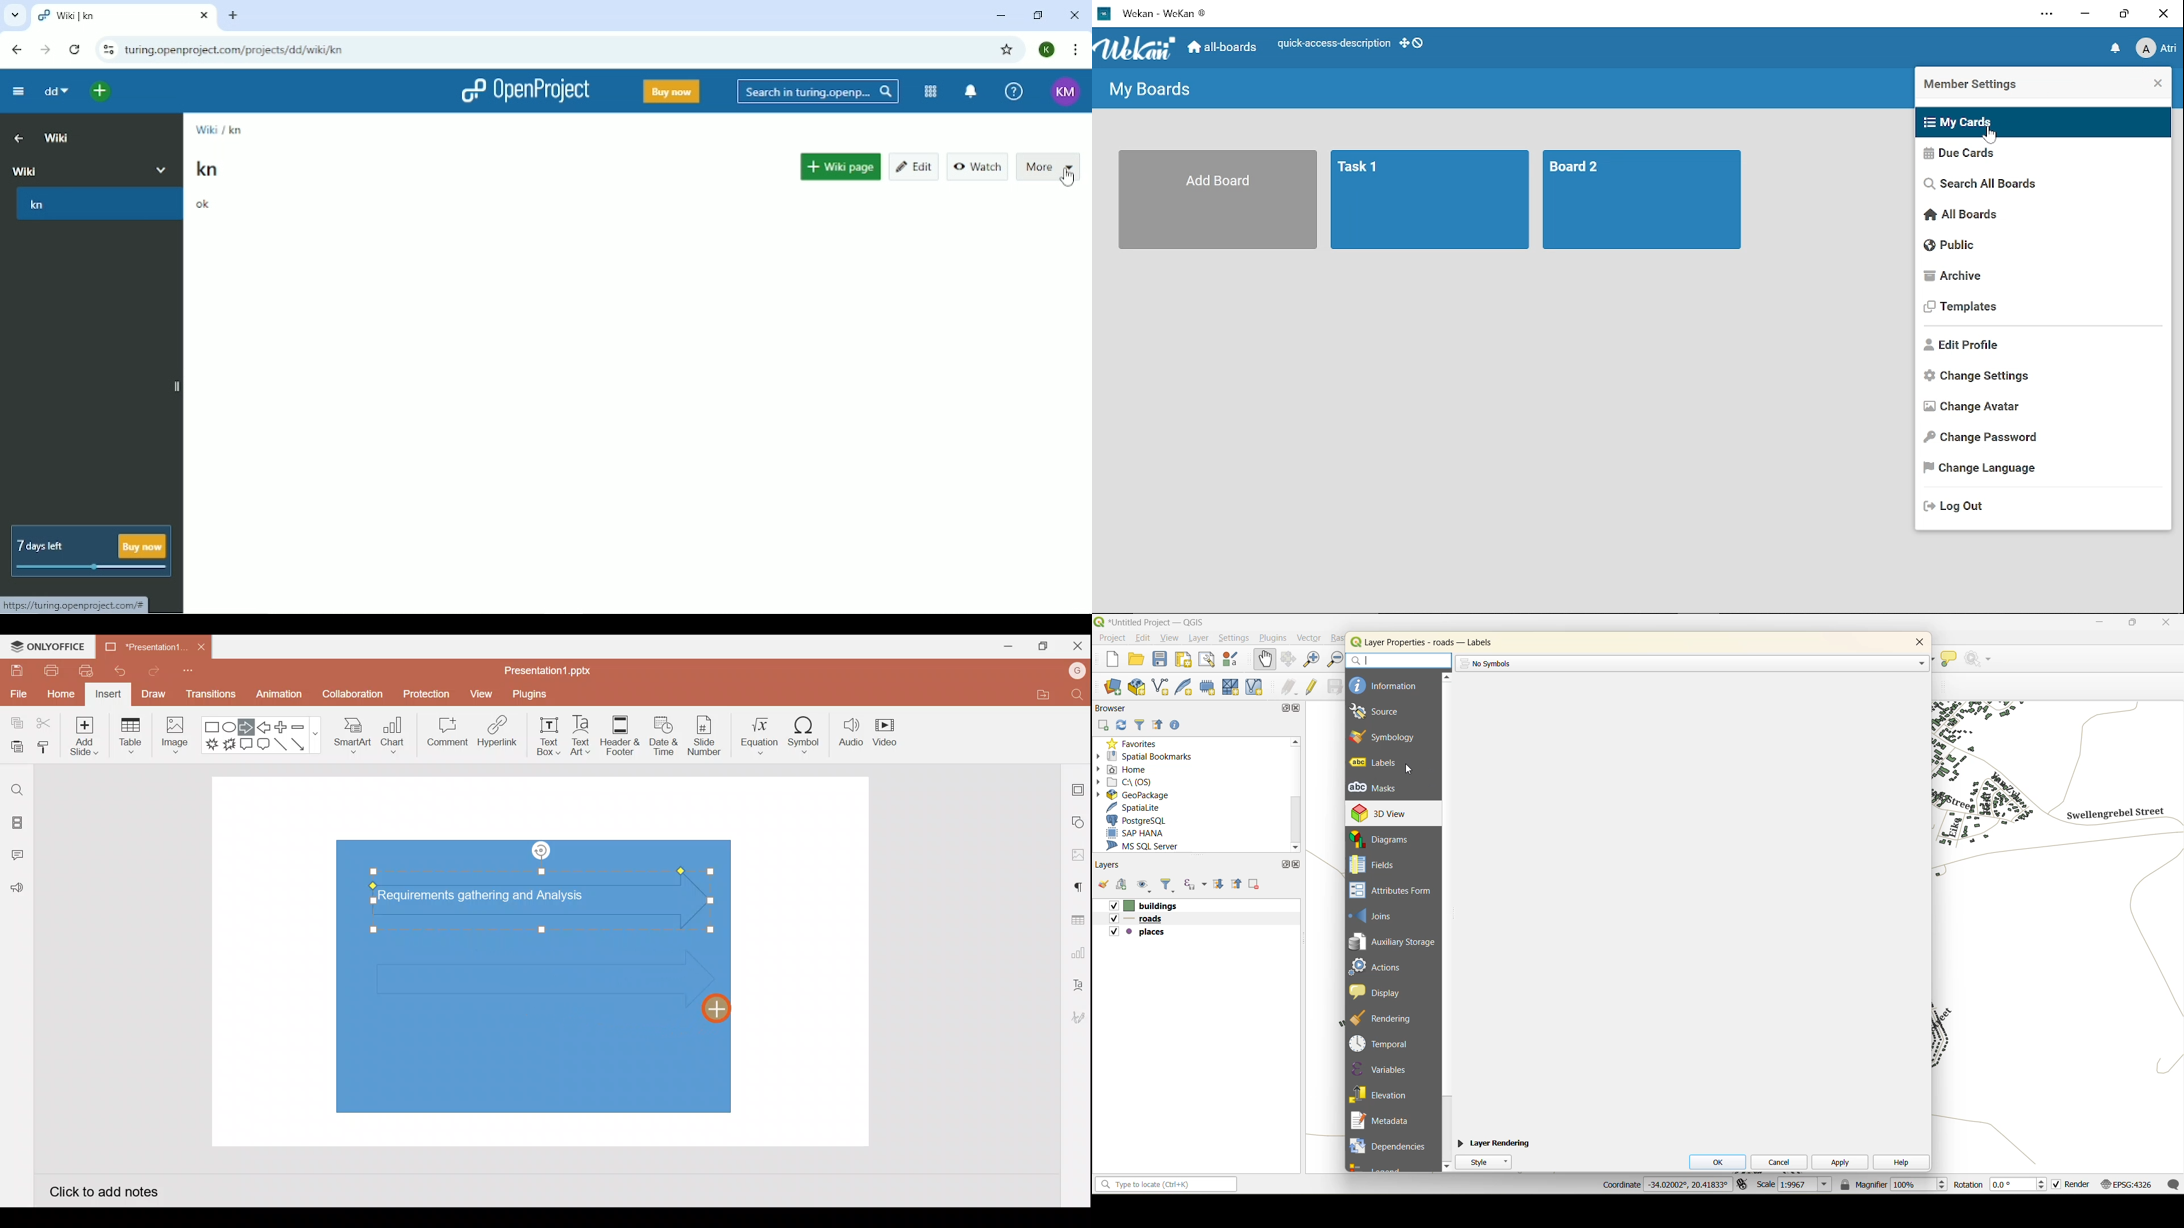 The height and width of the screenshot is (1232, 2184). What do you see at coordinates (2032, 506) in the screenshot?
I see `Log out` at bounding box center [2032, 506].